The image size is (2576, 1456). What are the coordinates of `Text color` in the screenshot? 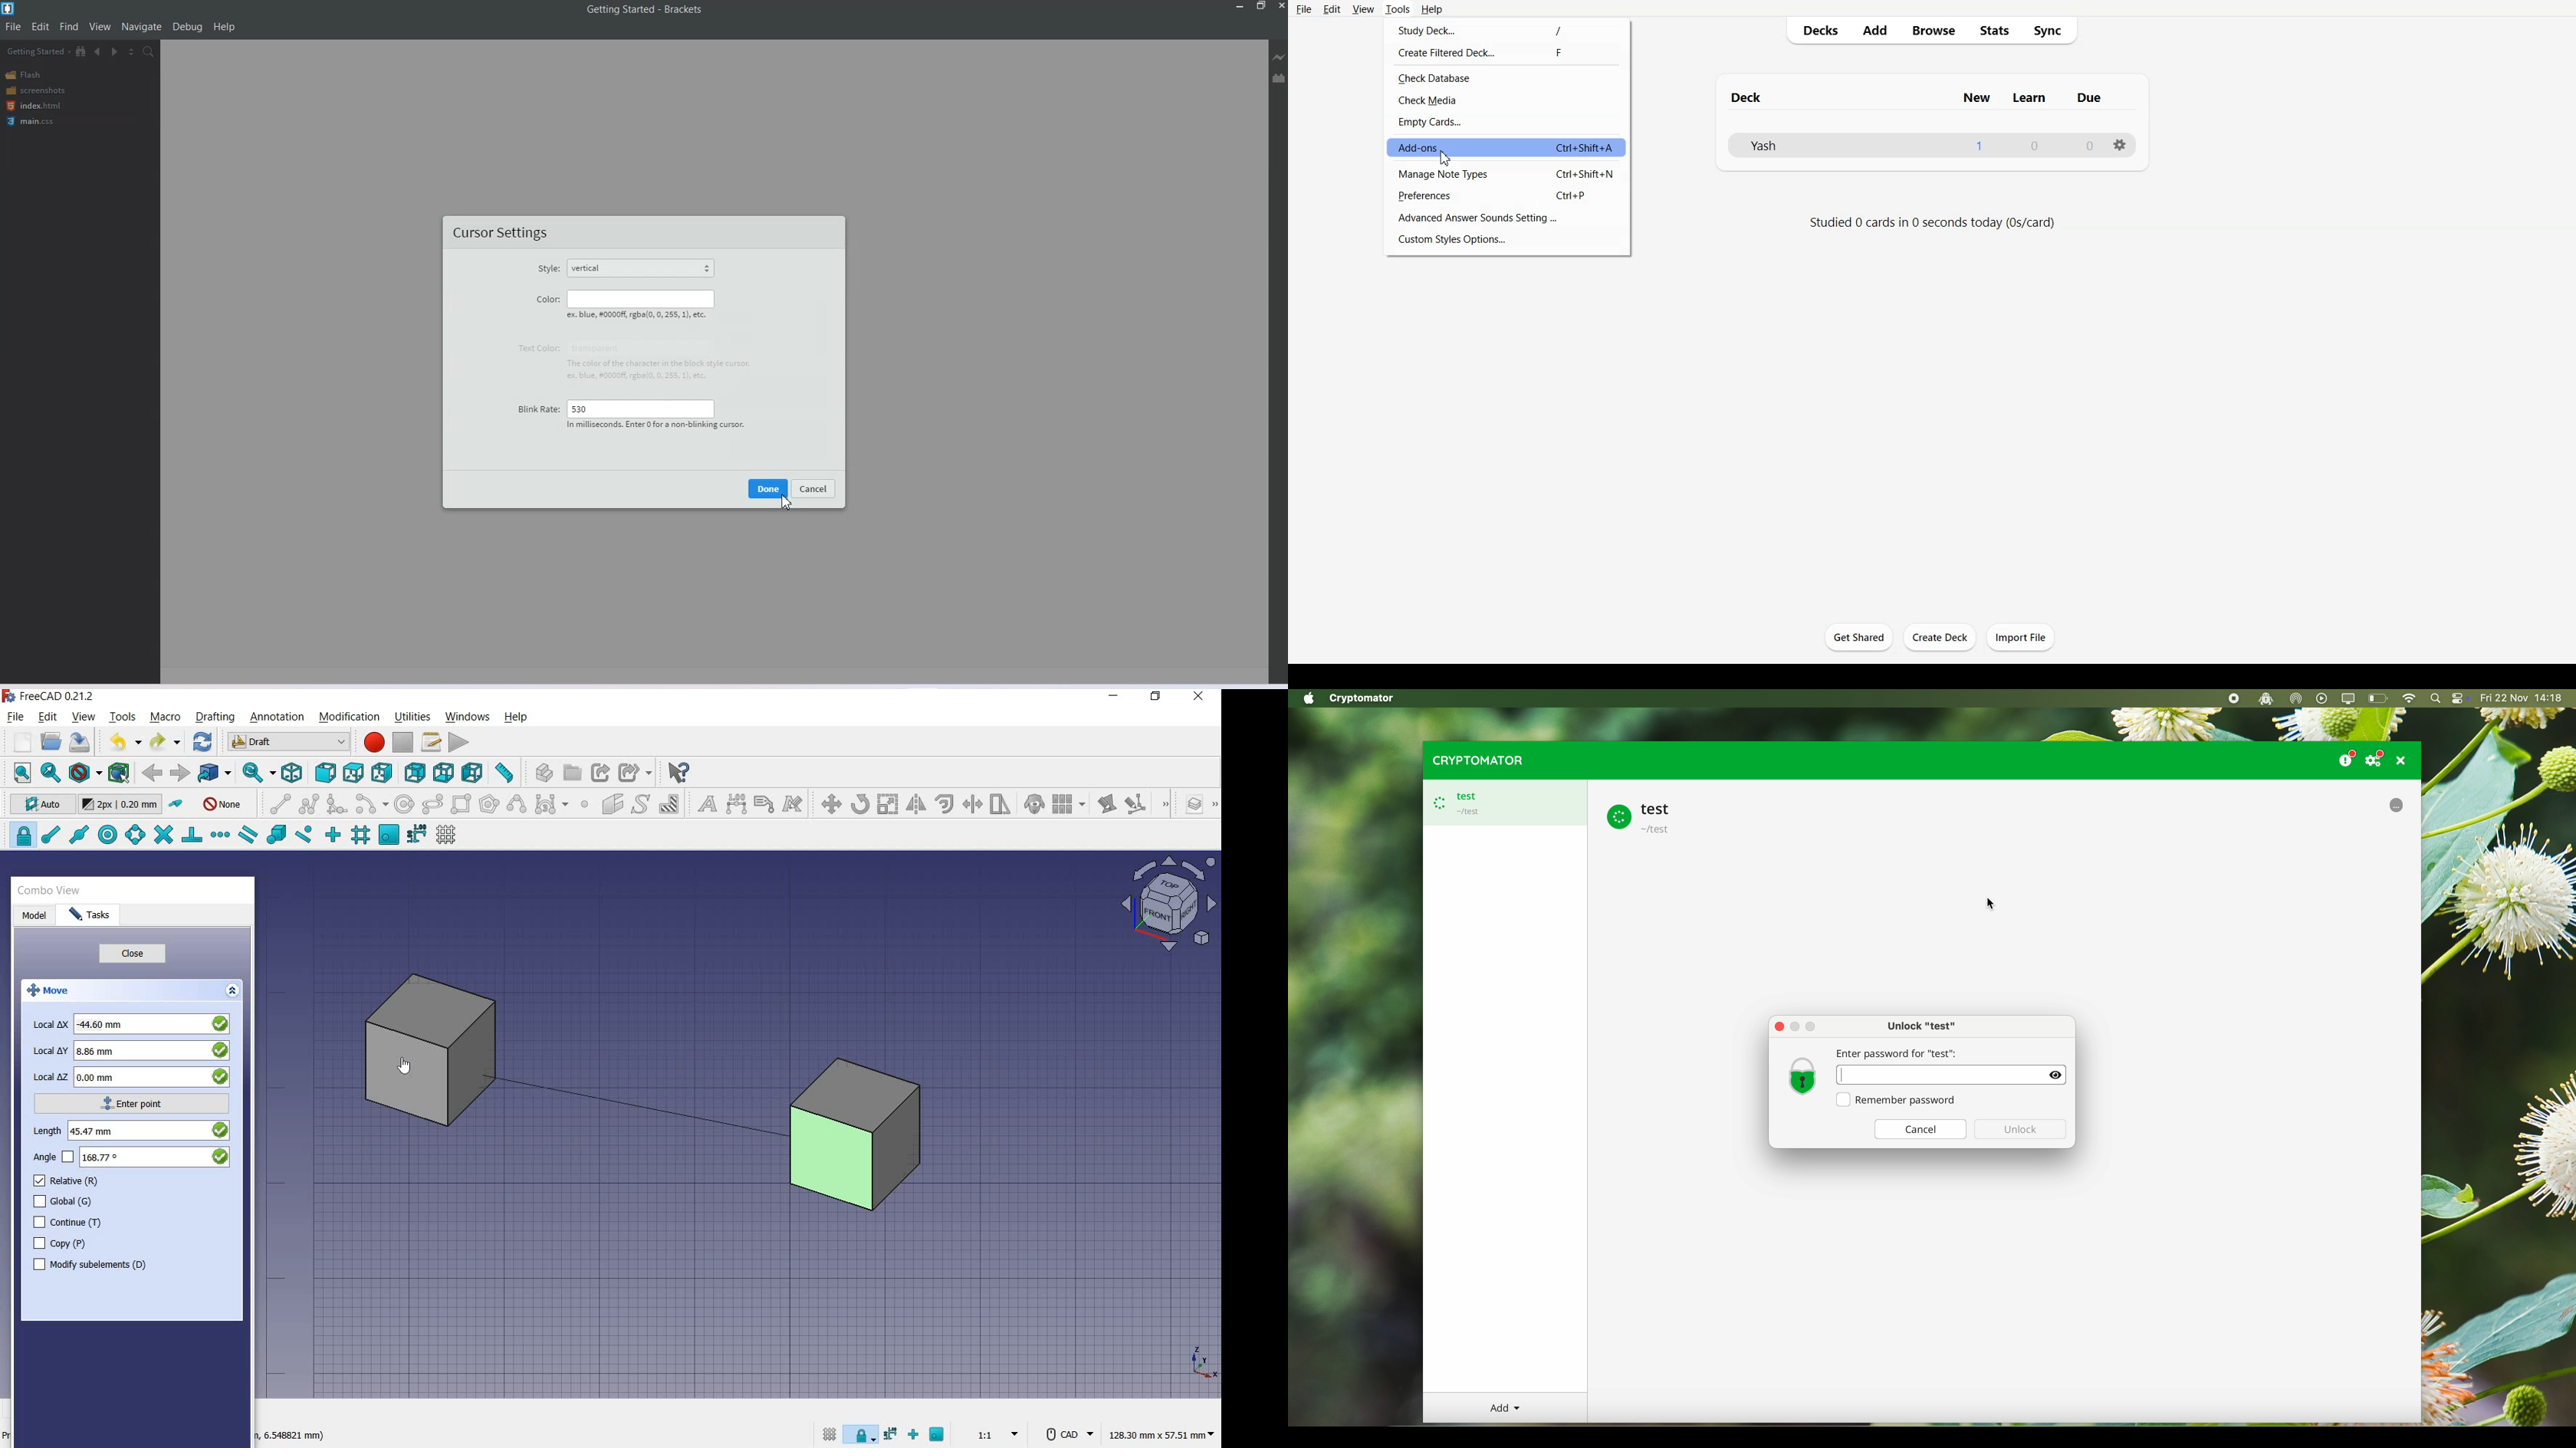 It's located at (535, 349).